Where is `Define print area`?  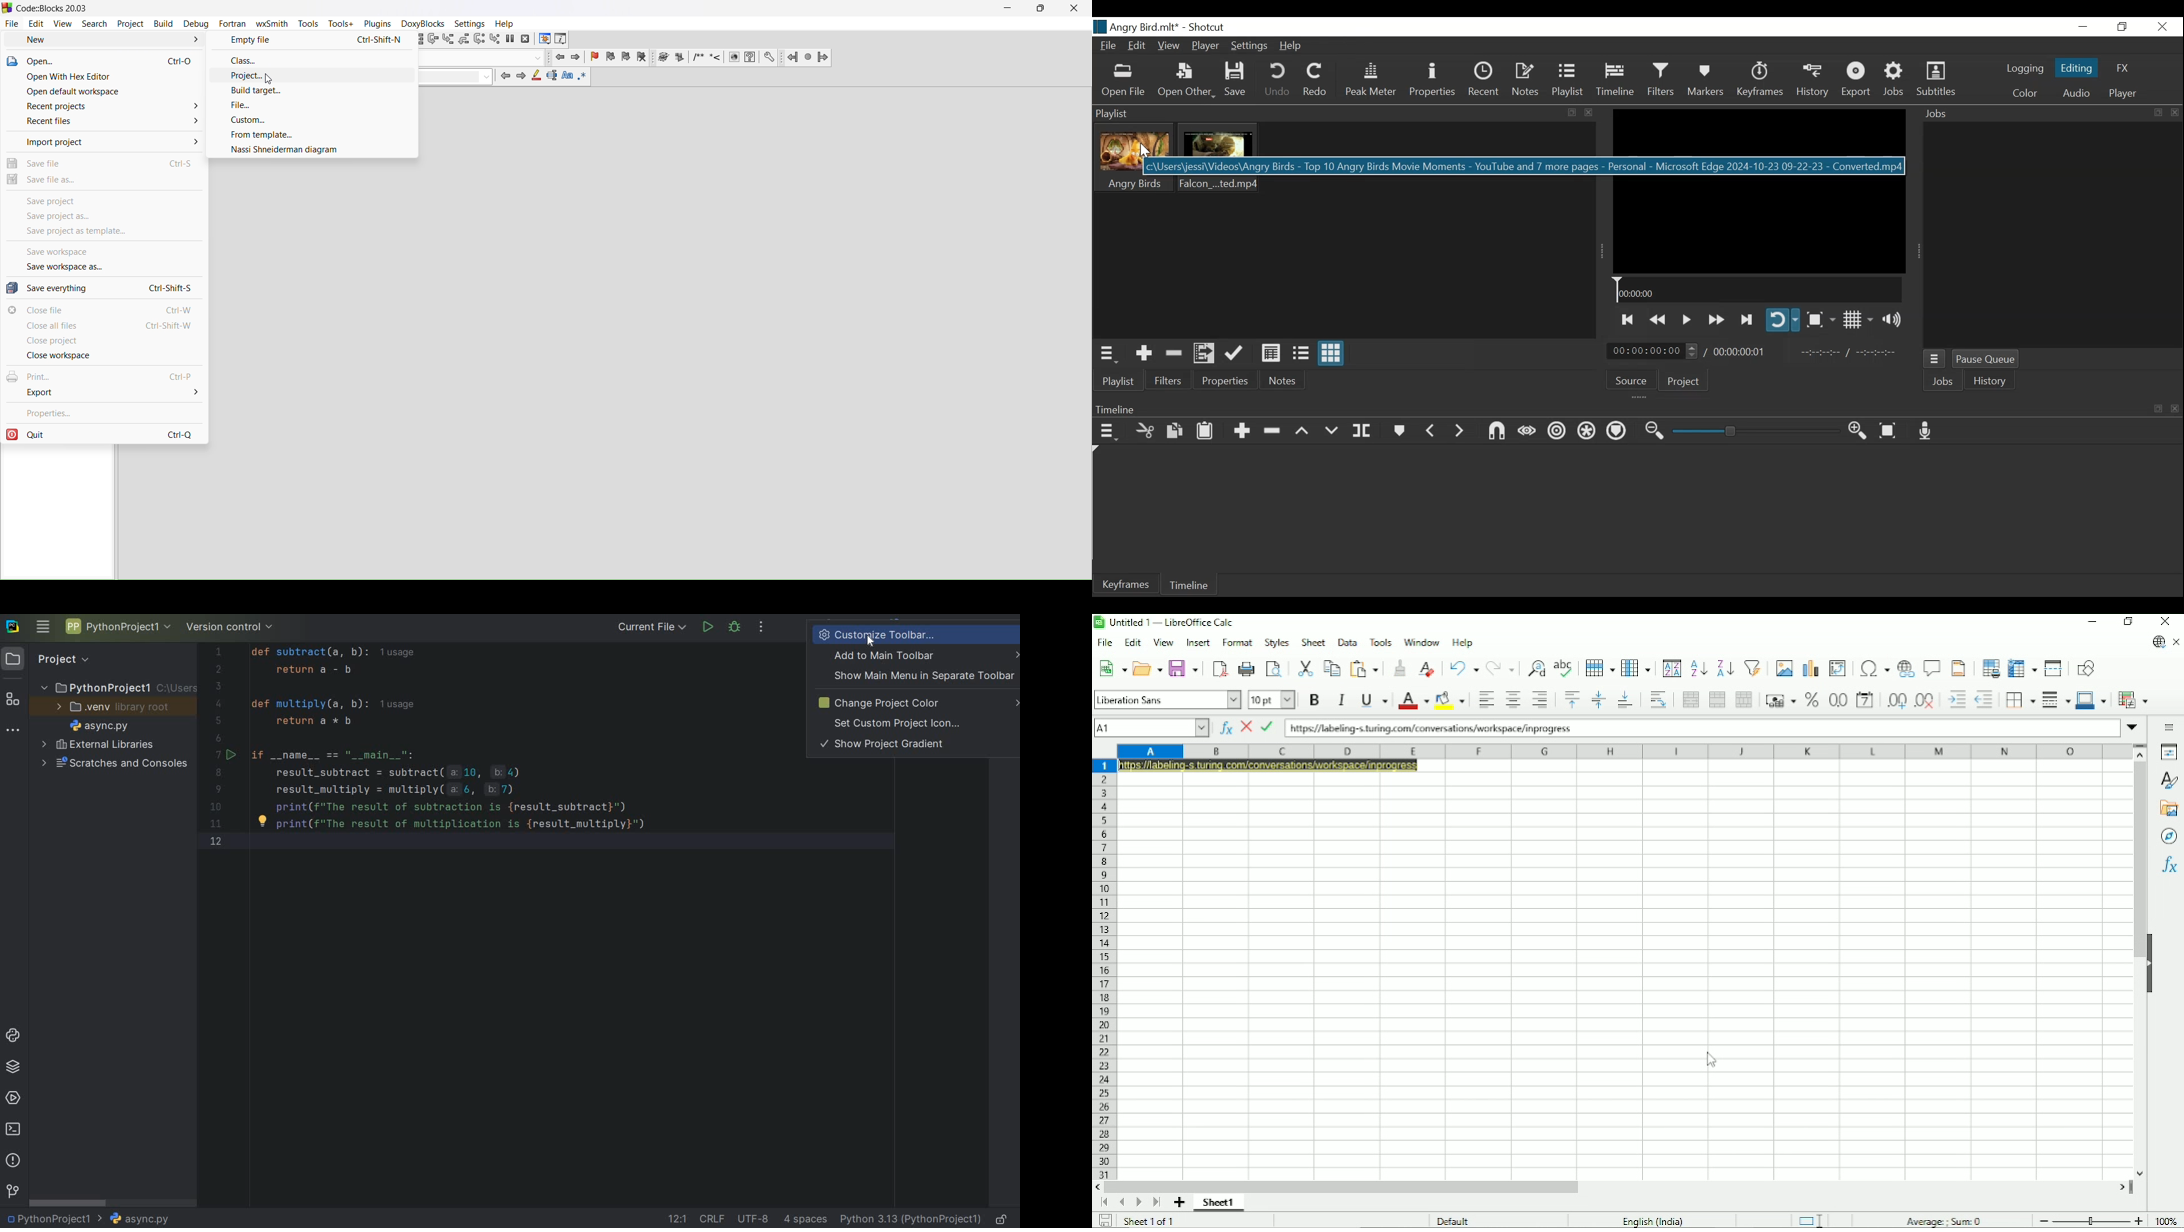 Define print area is located at coordinates (1990, 667).